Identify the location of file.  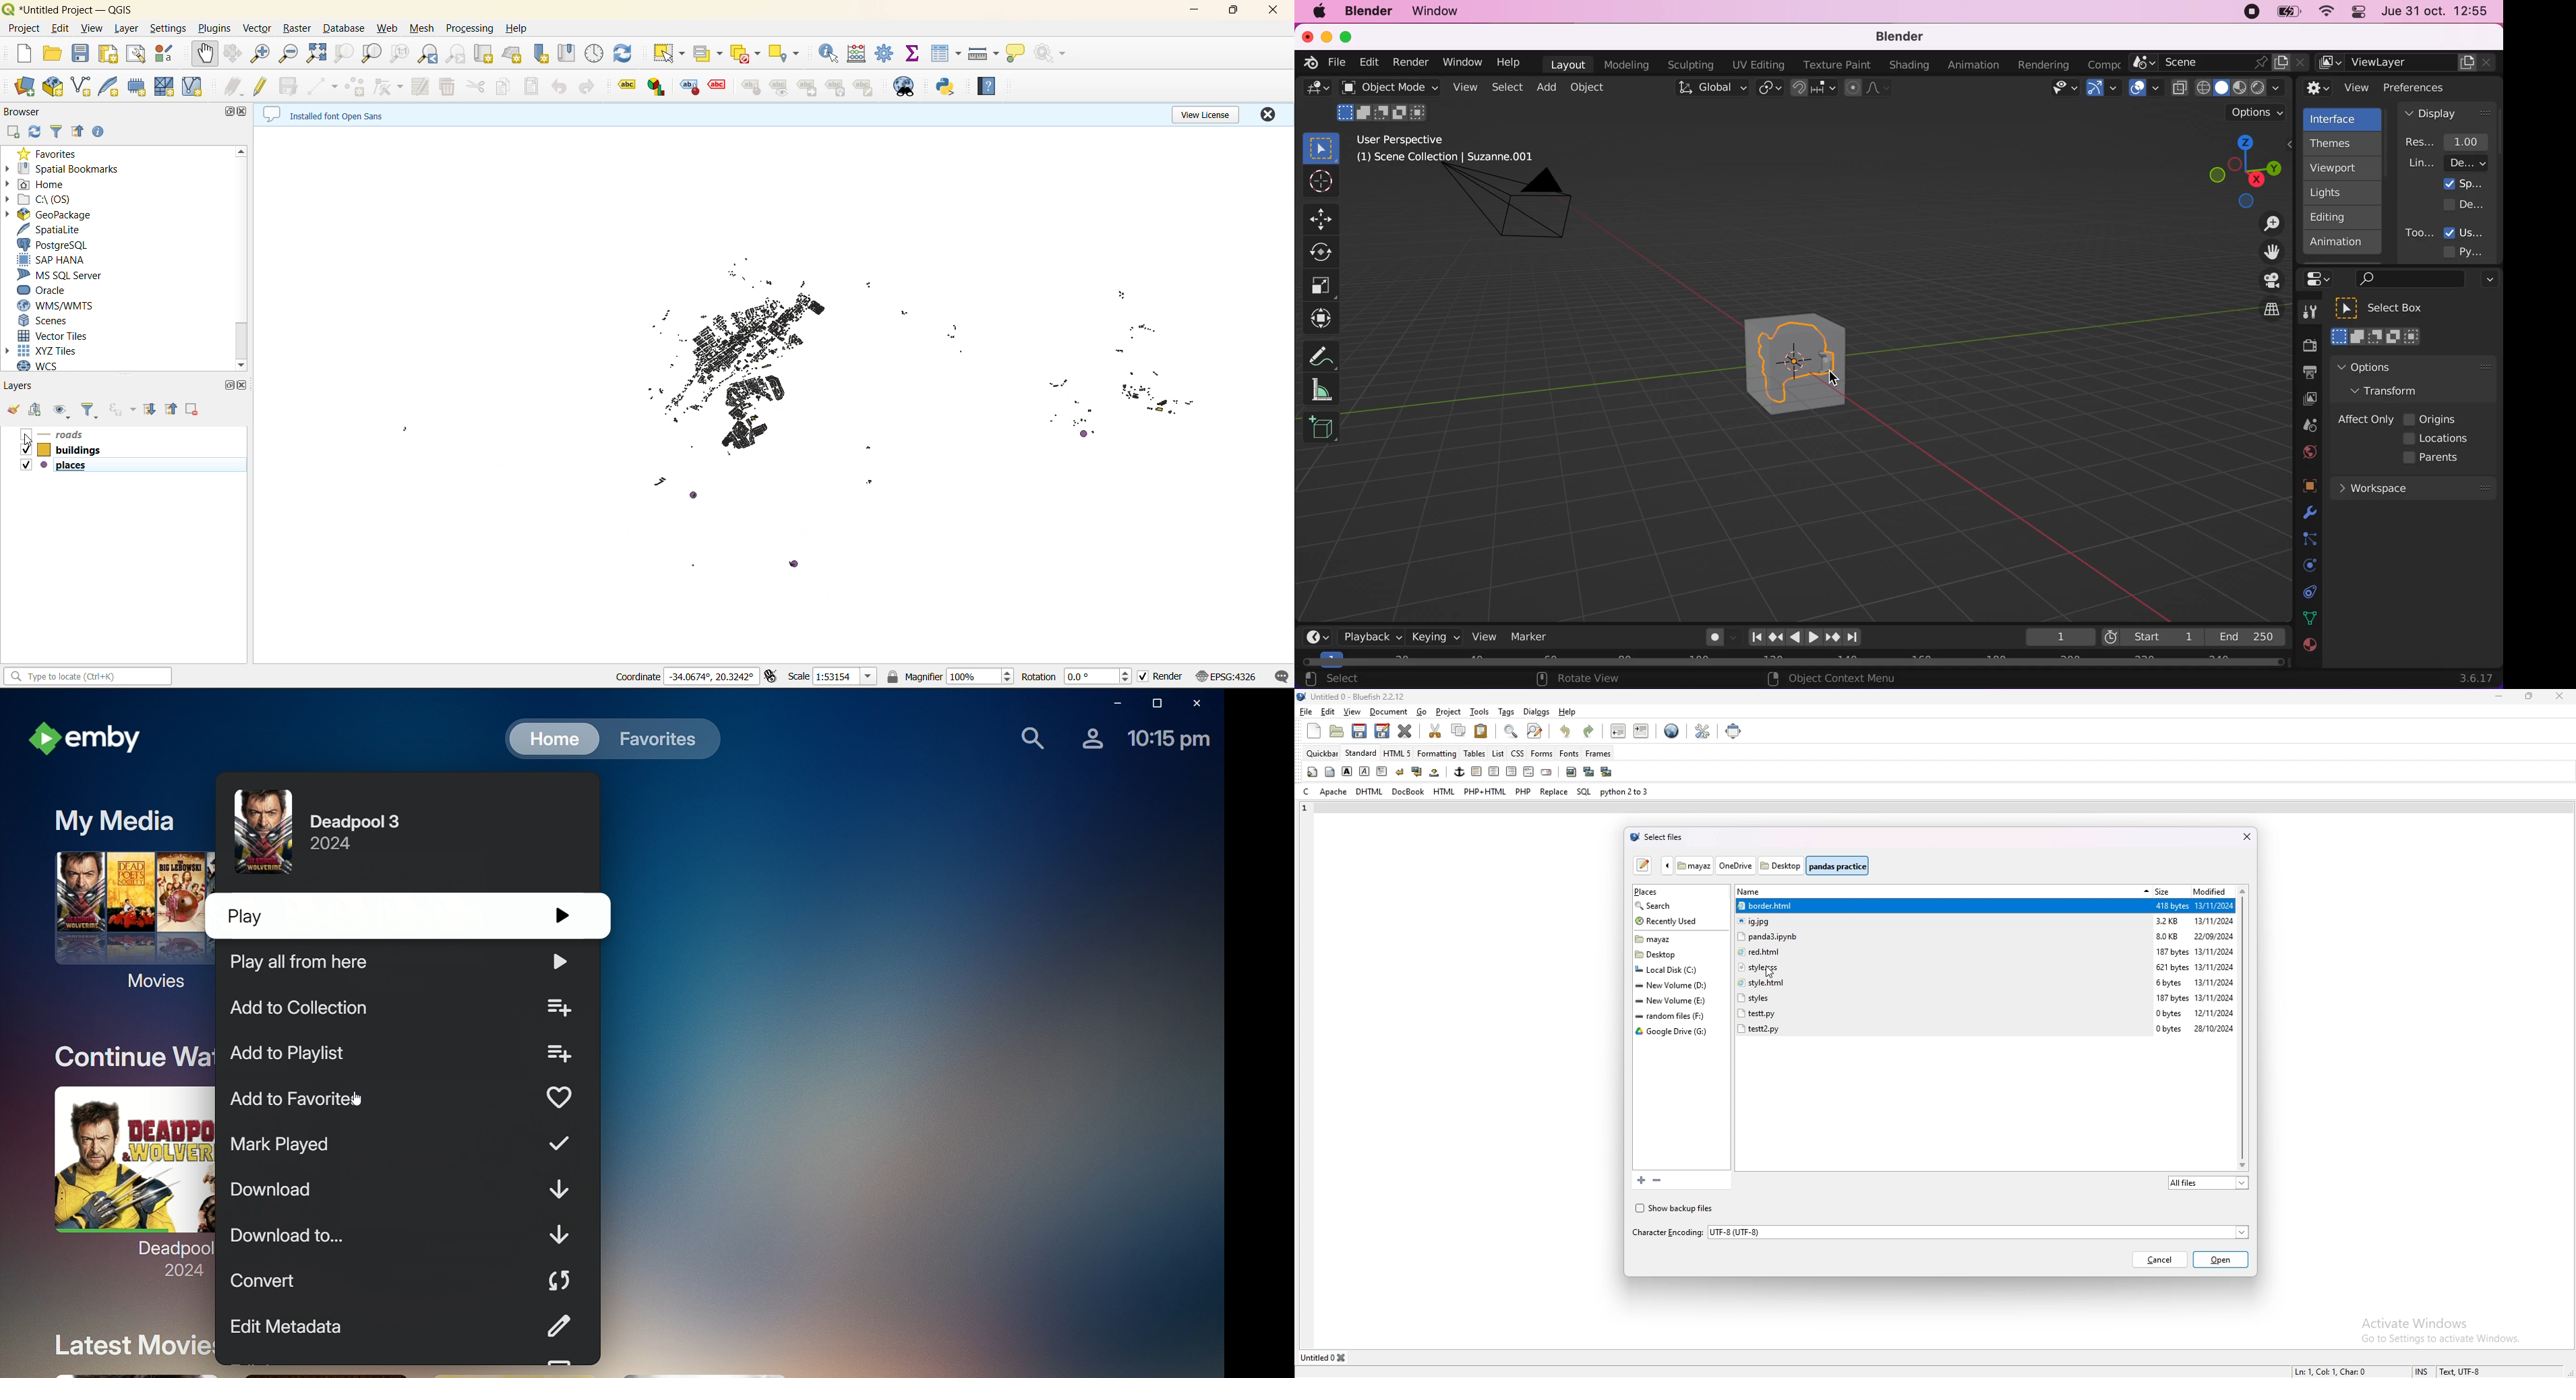
(1943, 1027).